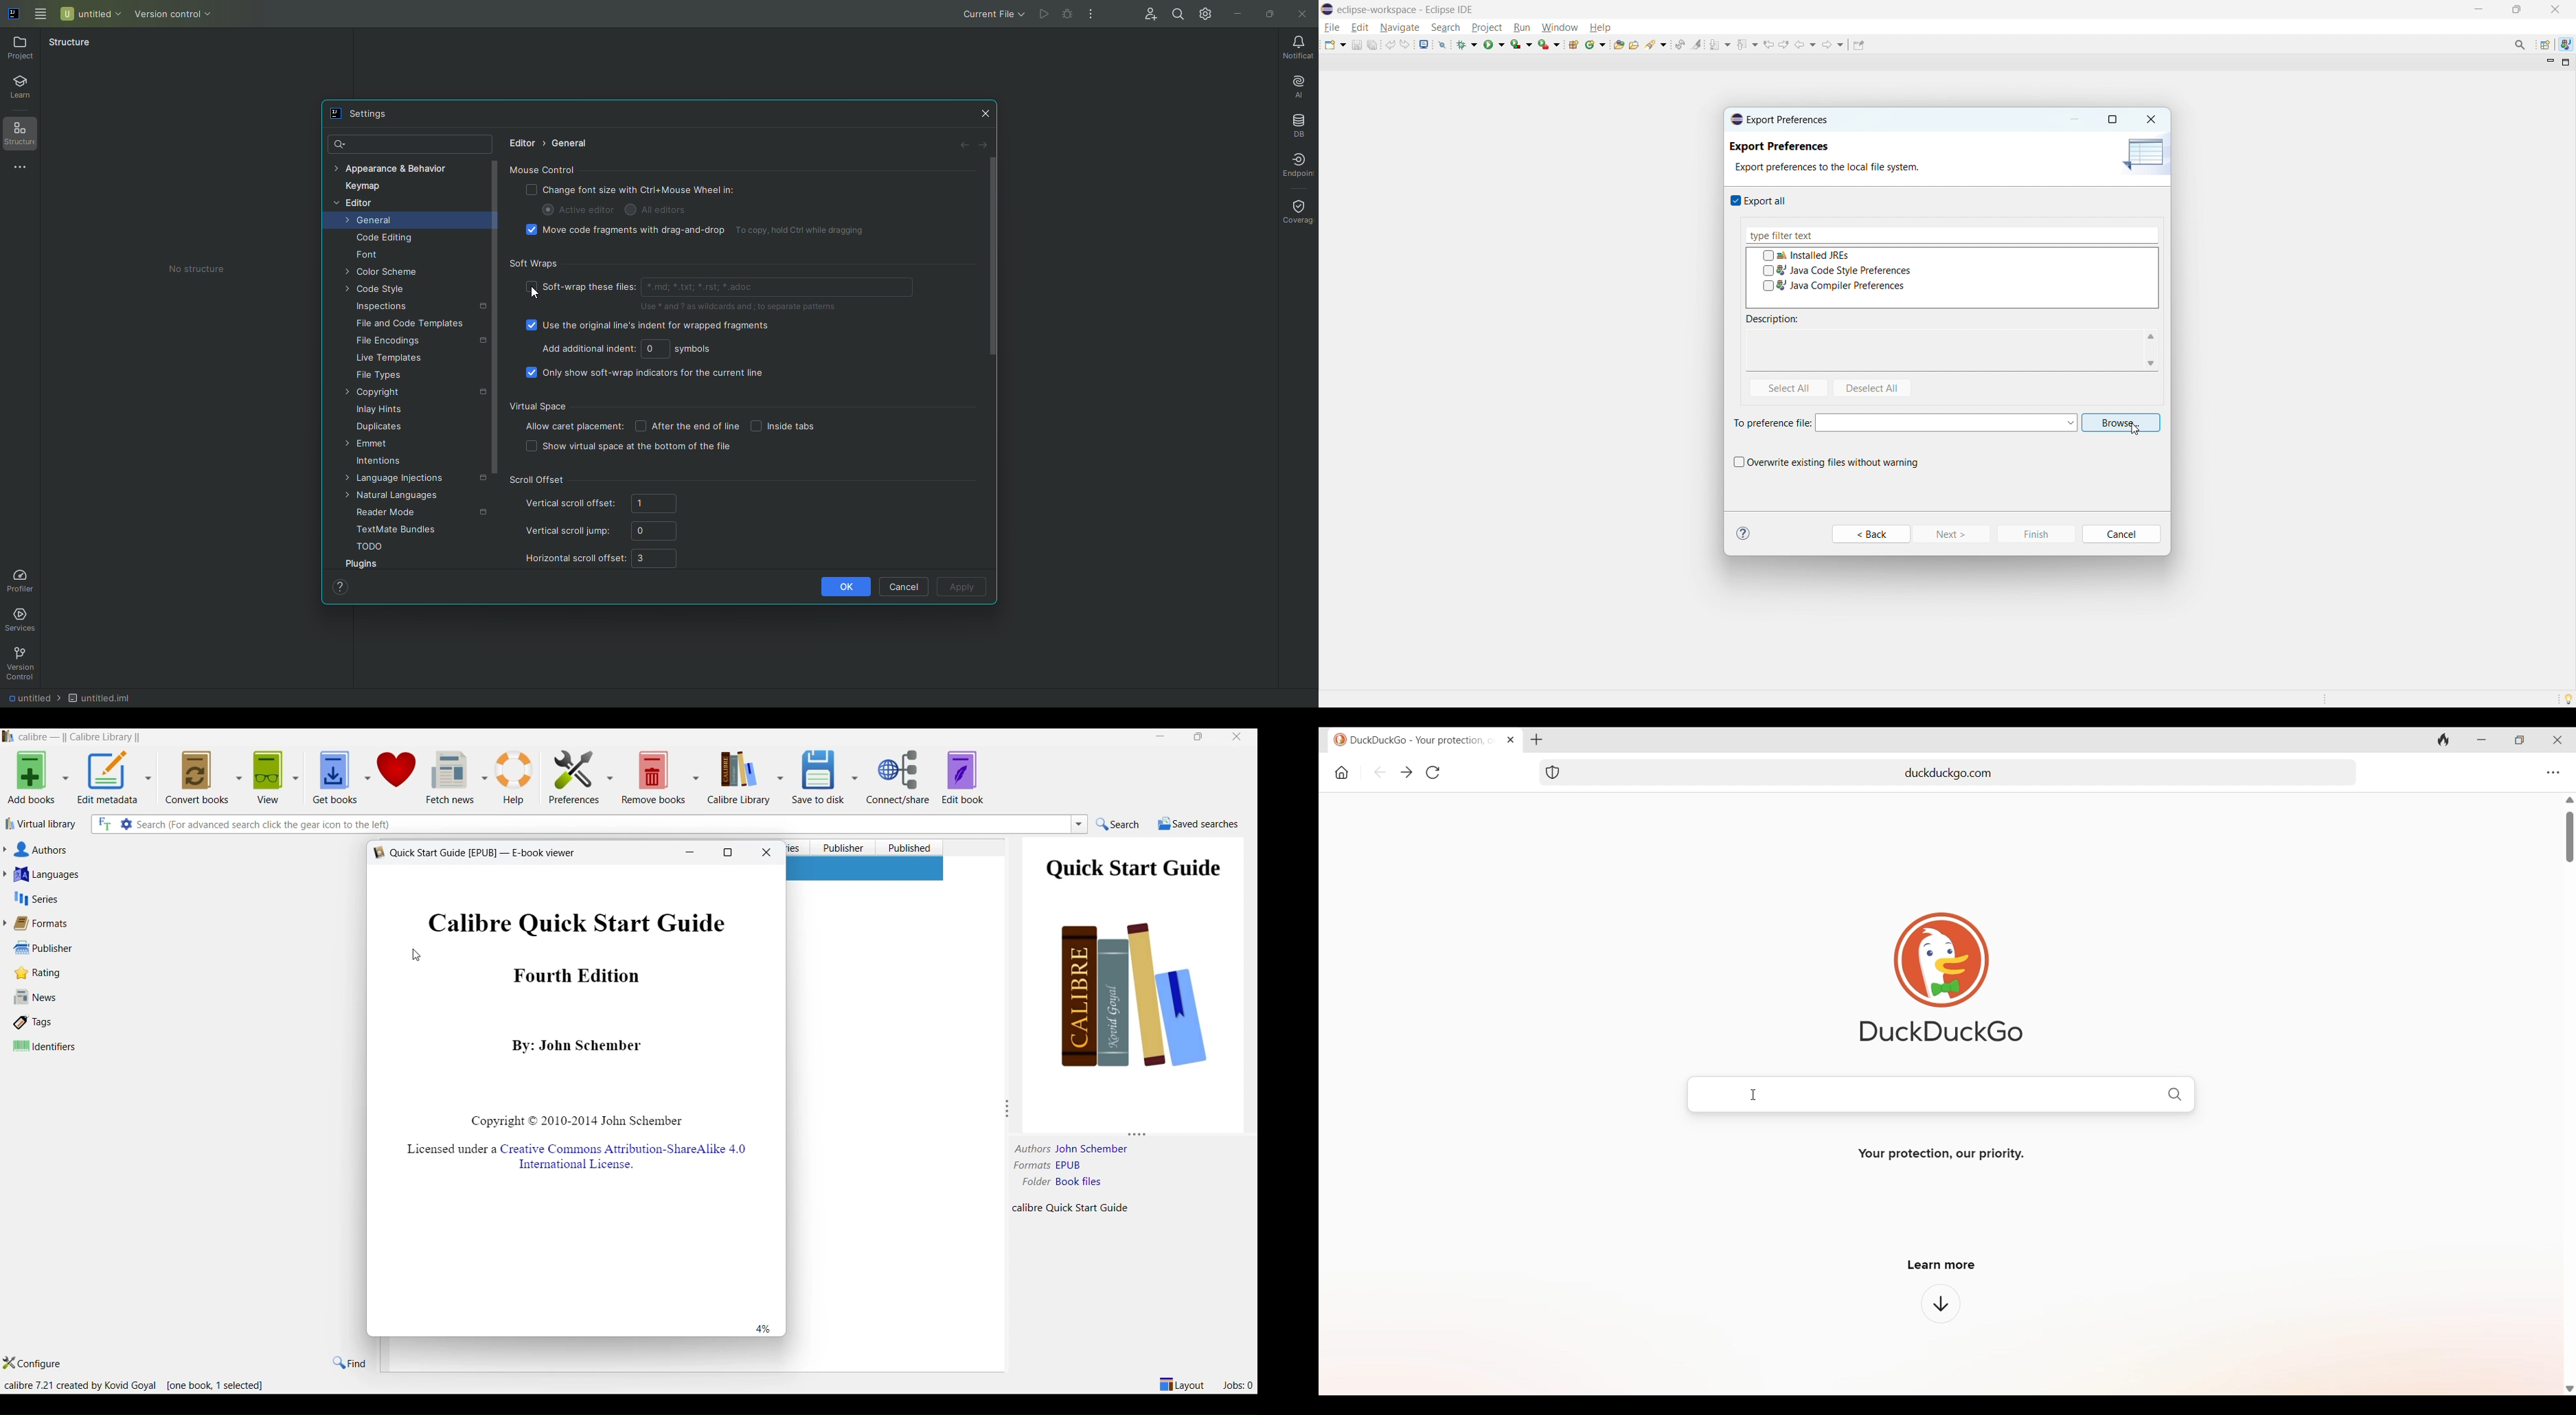  I want to click on Go backward, so click(1380, 772).